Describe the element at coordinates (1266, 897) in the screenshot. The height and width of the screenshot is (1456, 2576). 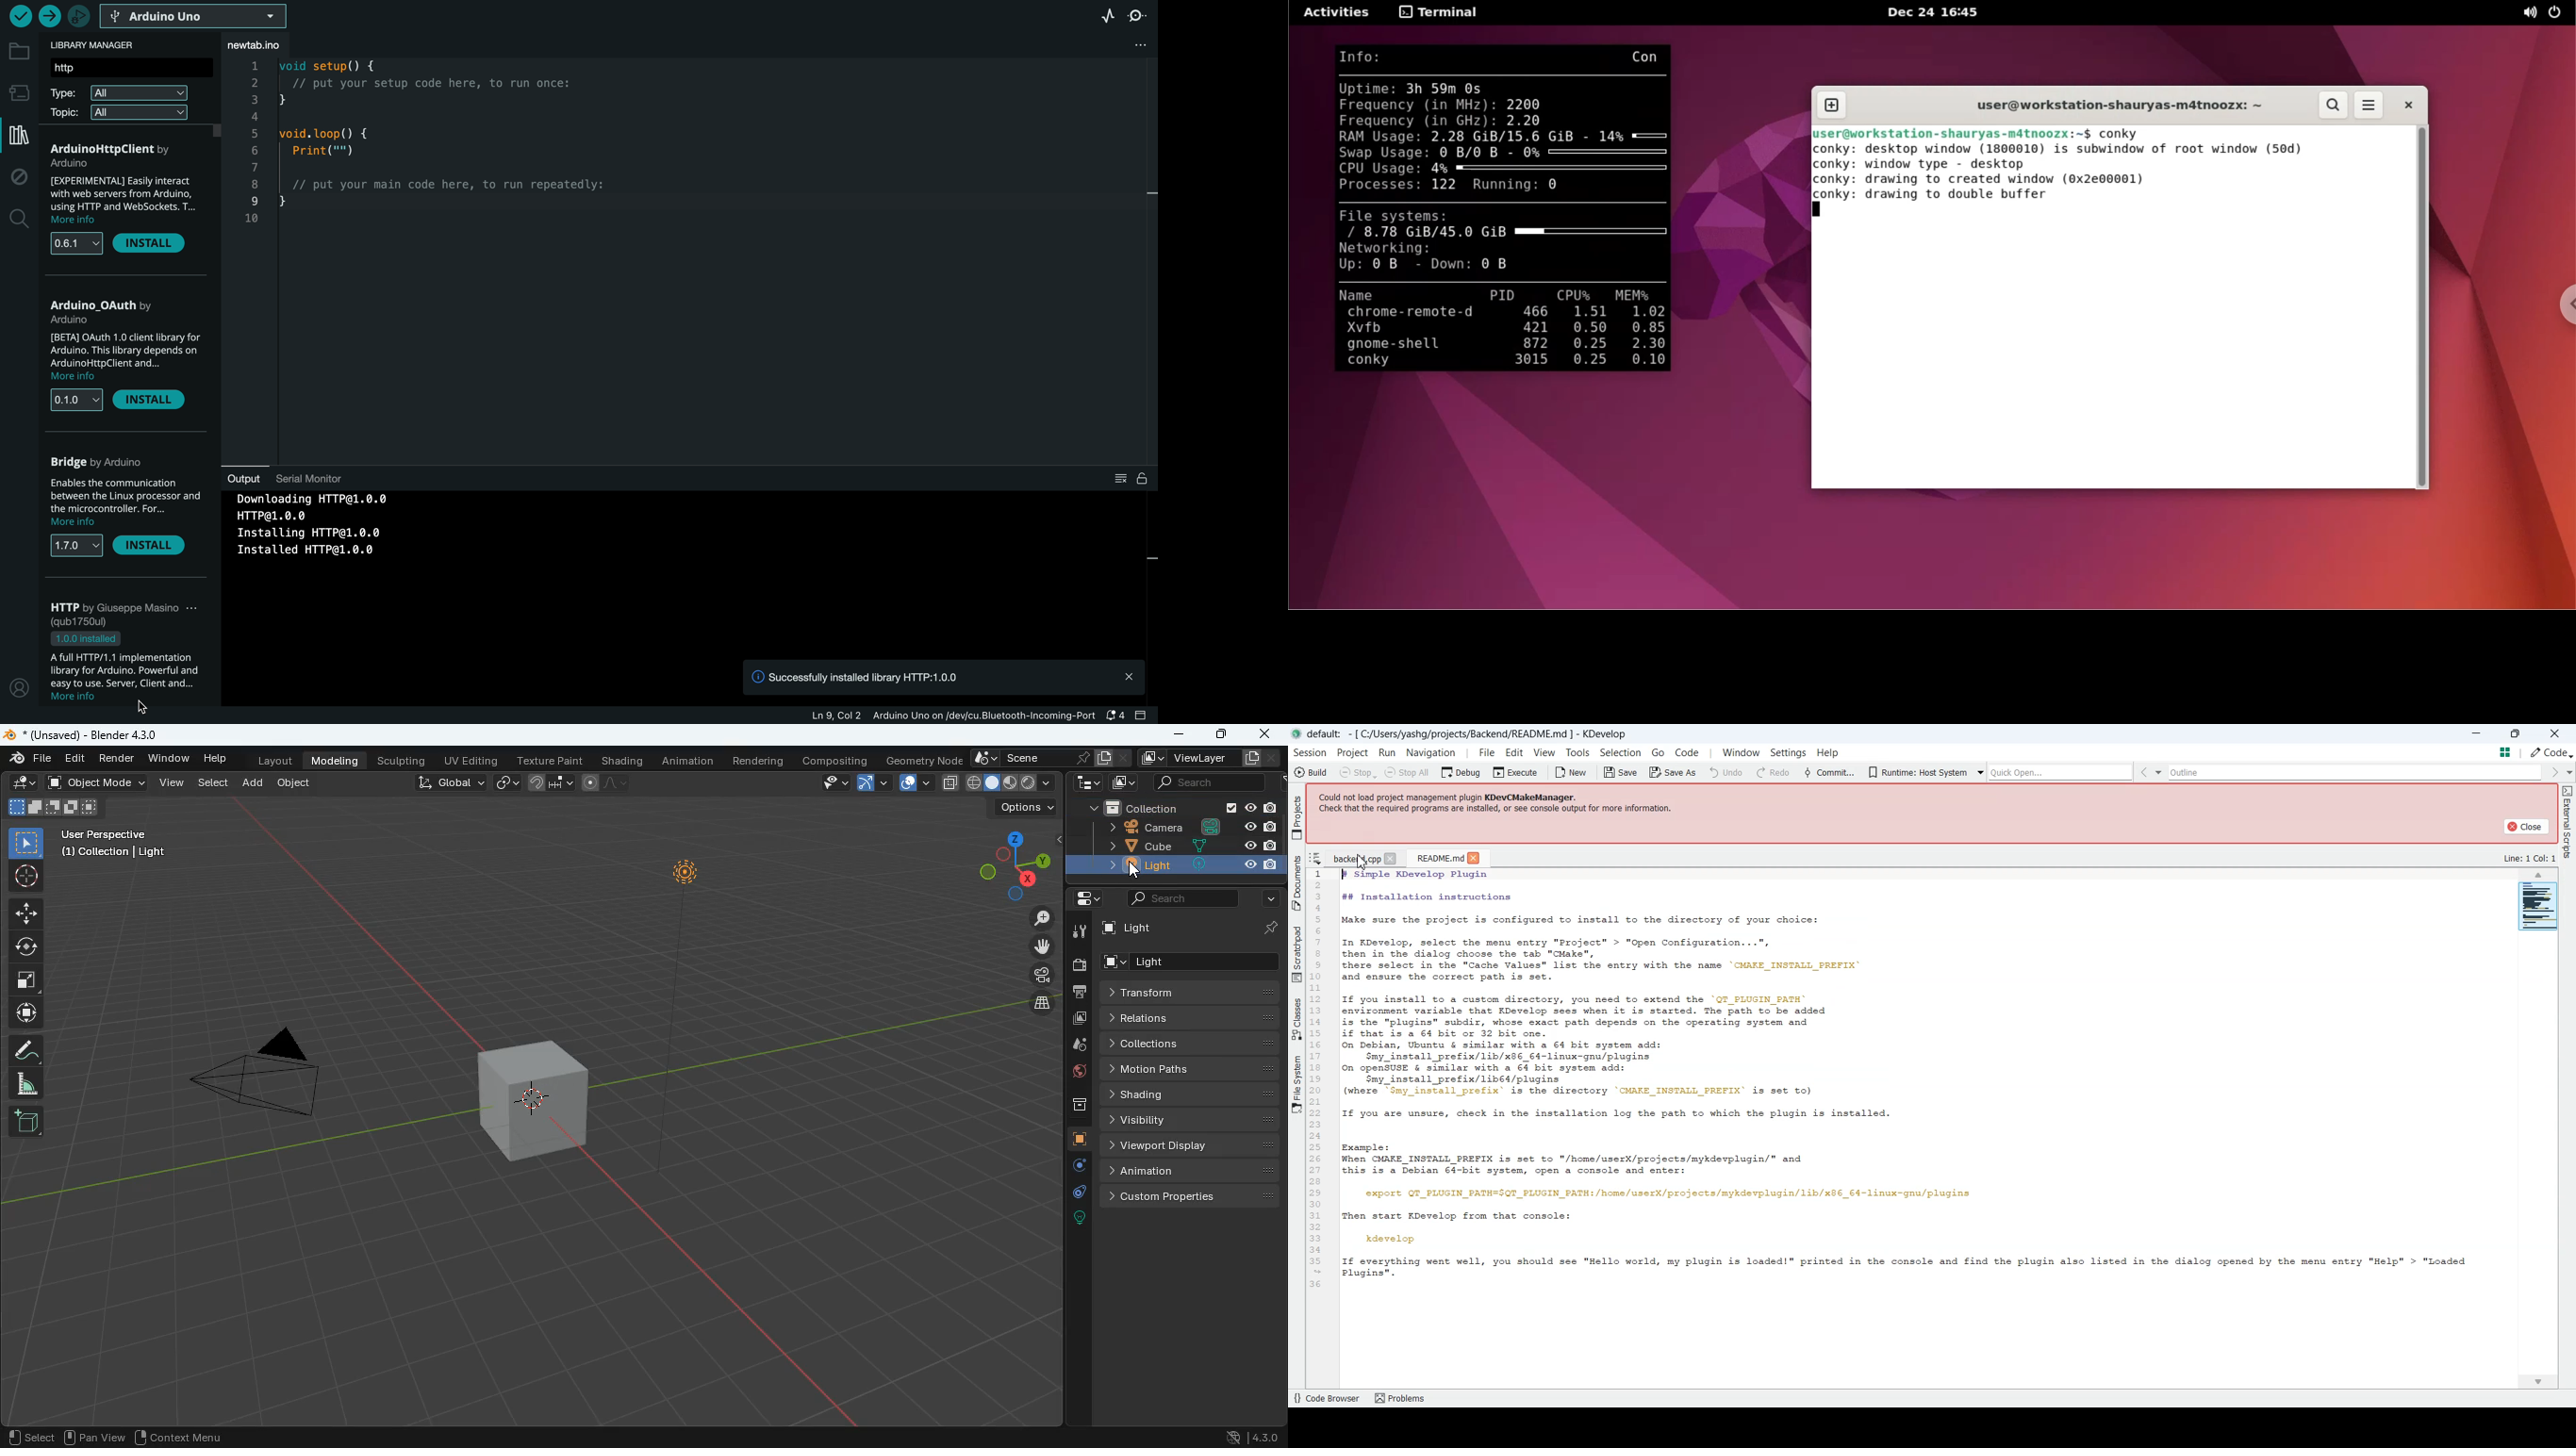
I see `more` at that location.